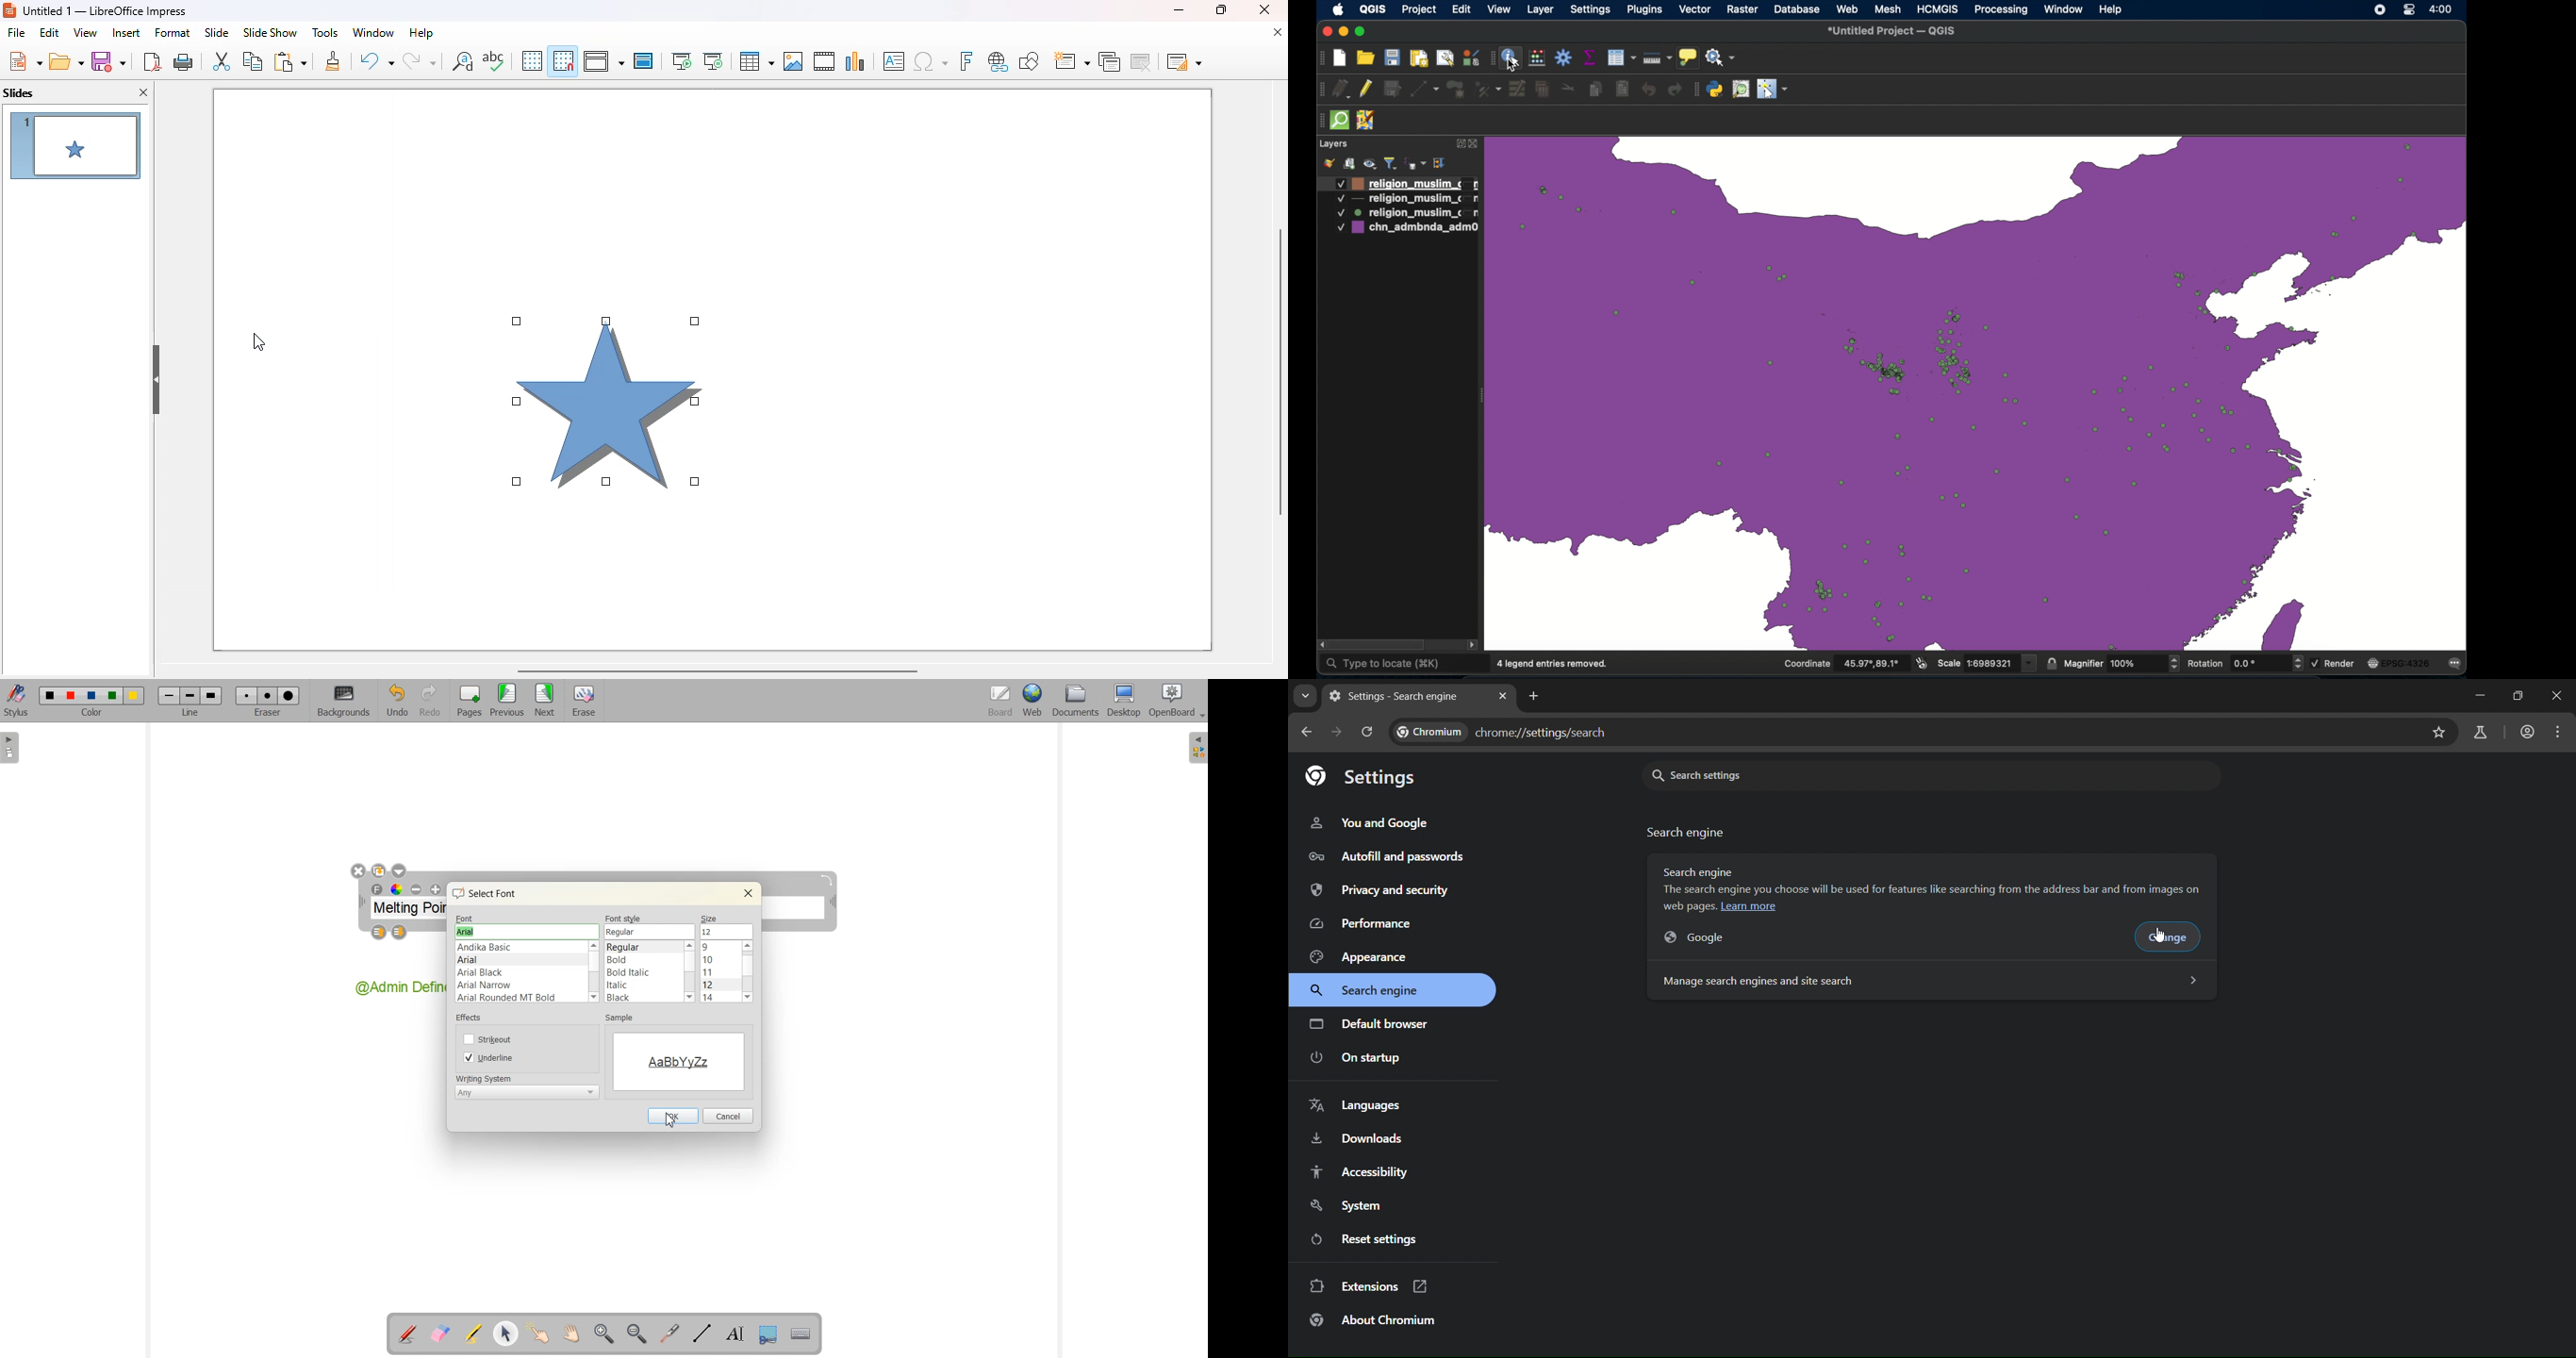  I want to click on cursor, so click(259, 342).